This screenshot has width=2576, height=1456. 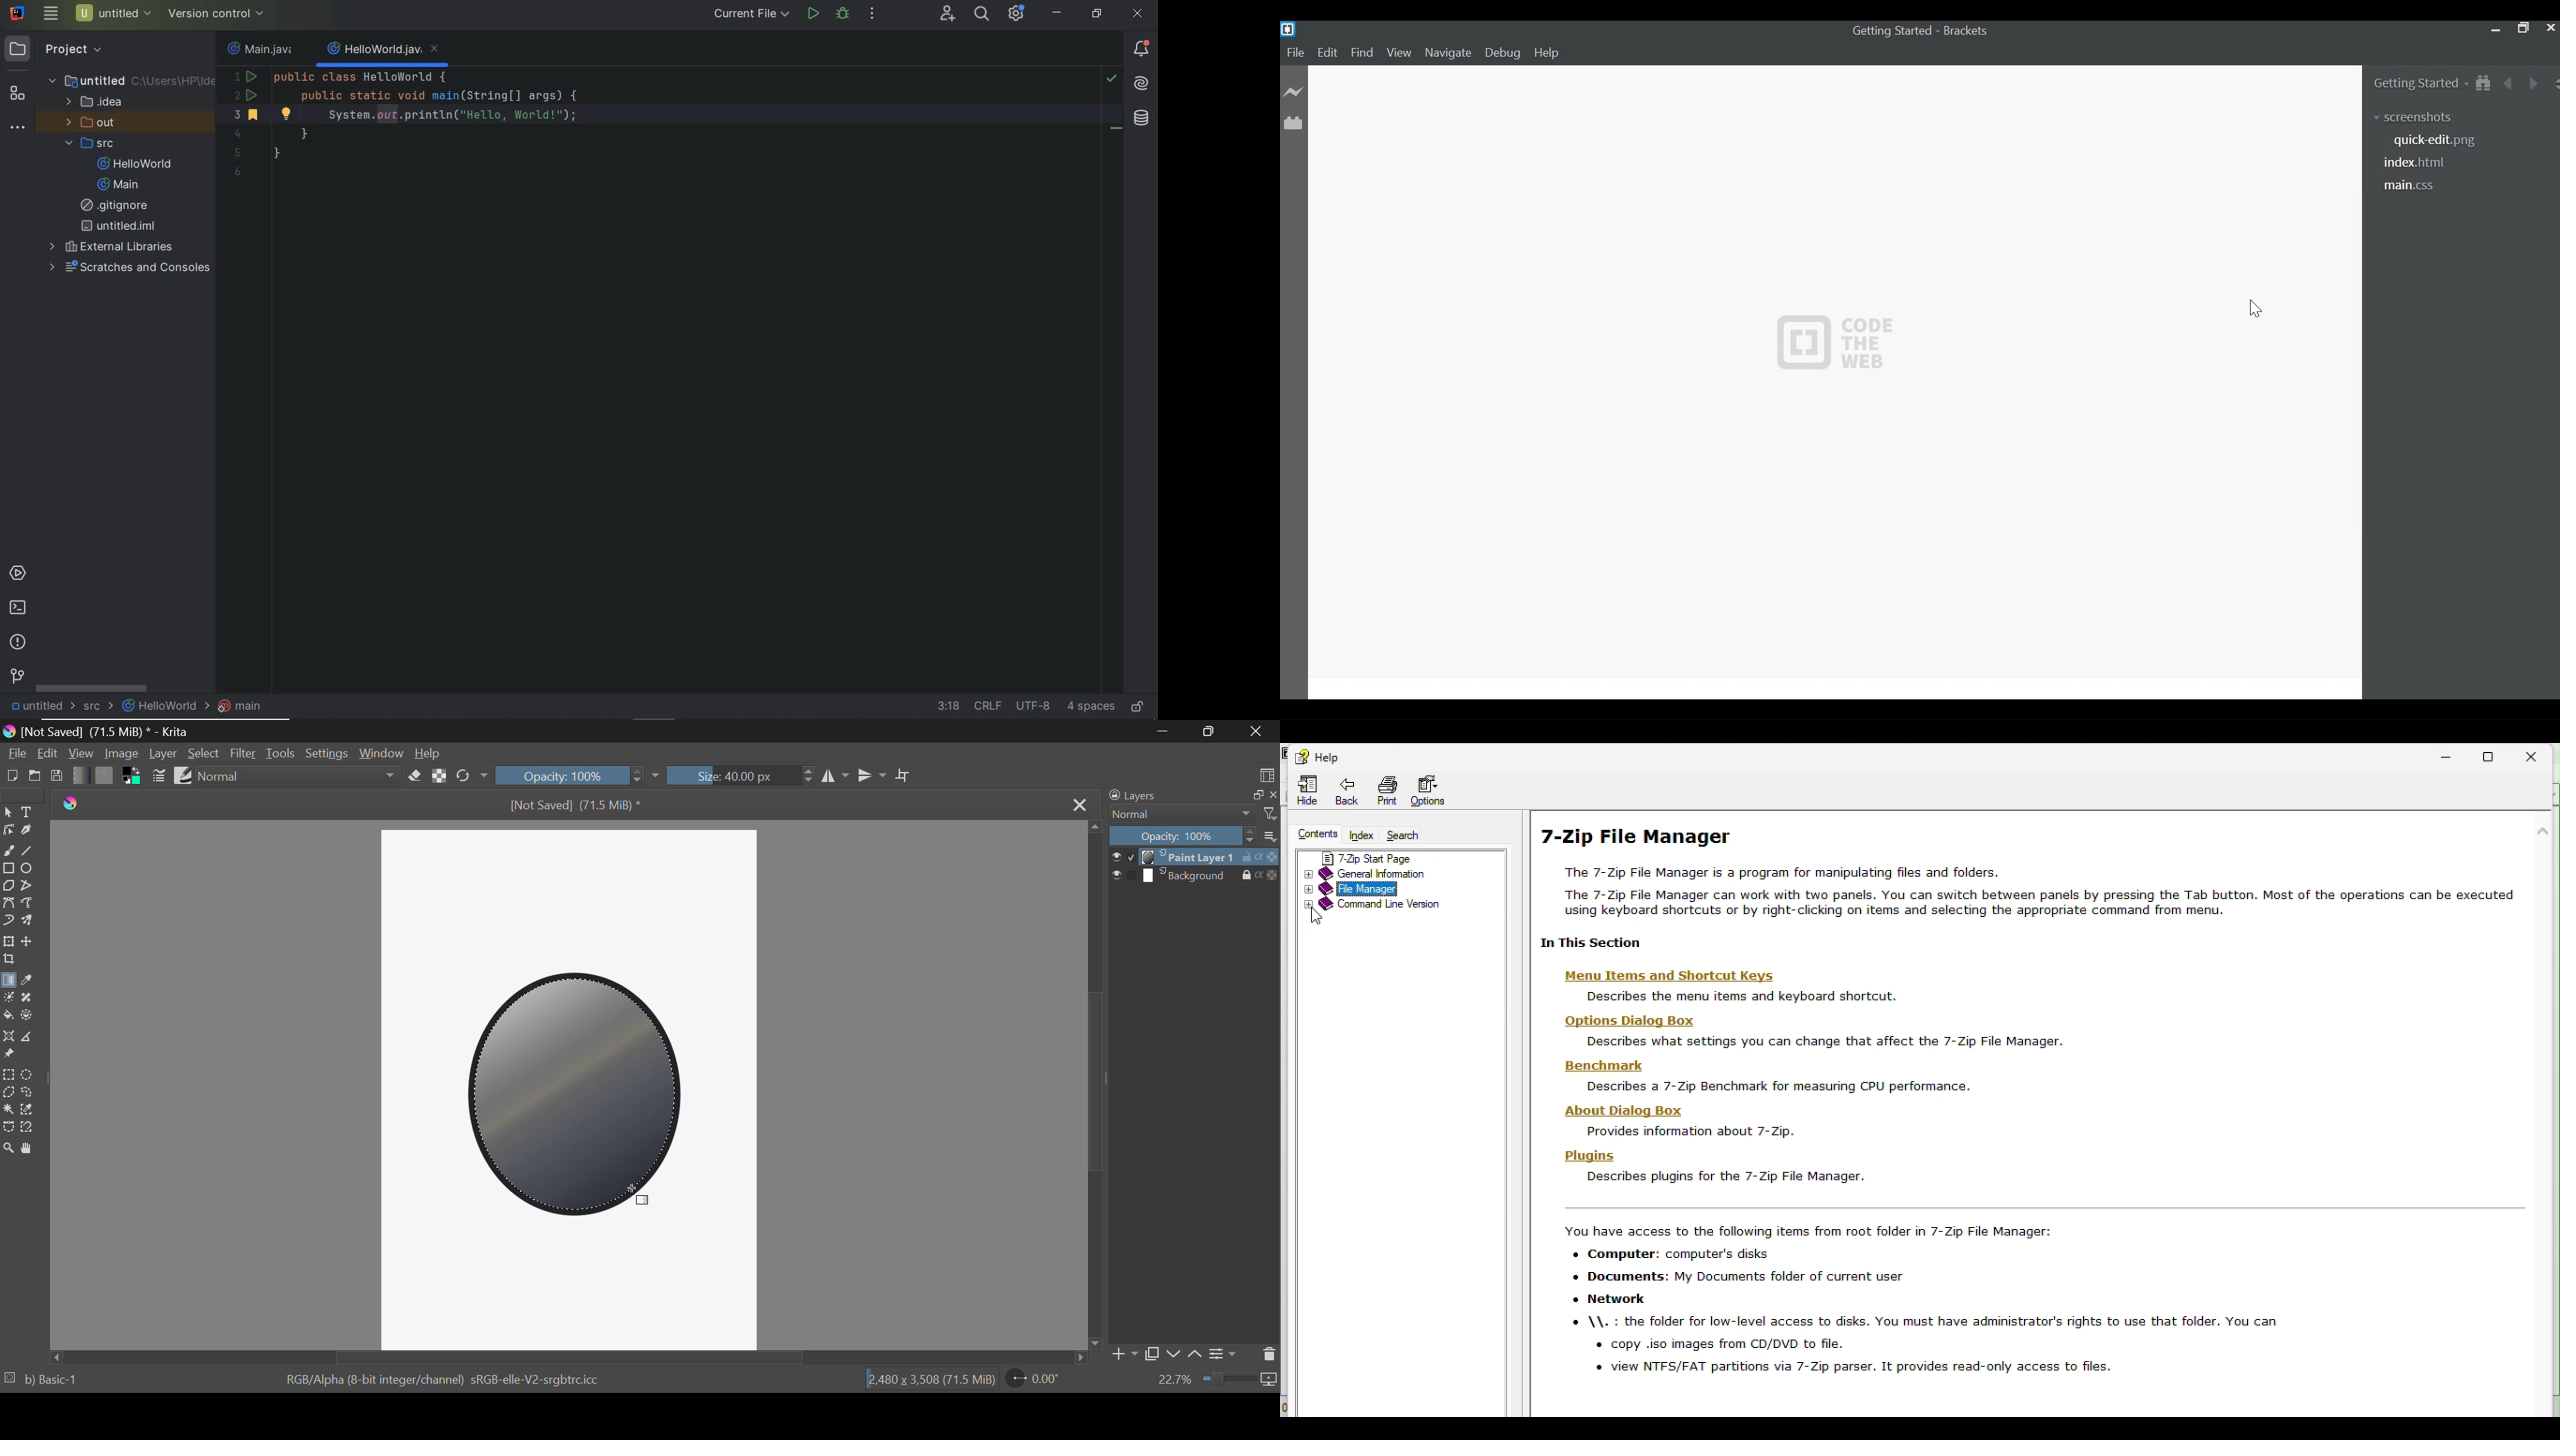 What do you see at coordinates (31, 980) in the screenshot?
I see `Eyedropper` at bounding box center [31, 980].